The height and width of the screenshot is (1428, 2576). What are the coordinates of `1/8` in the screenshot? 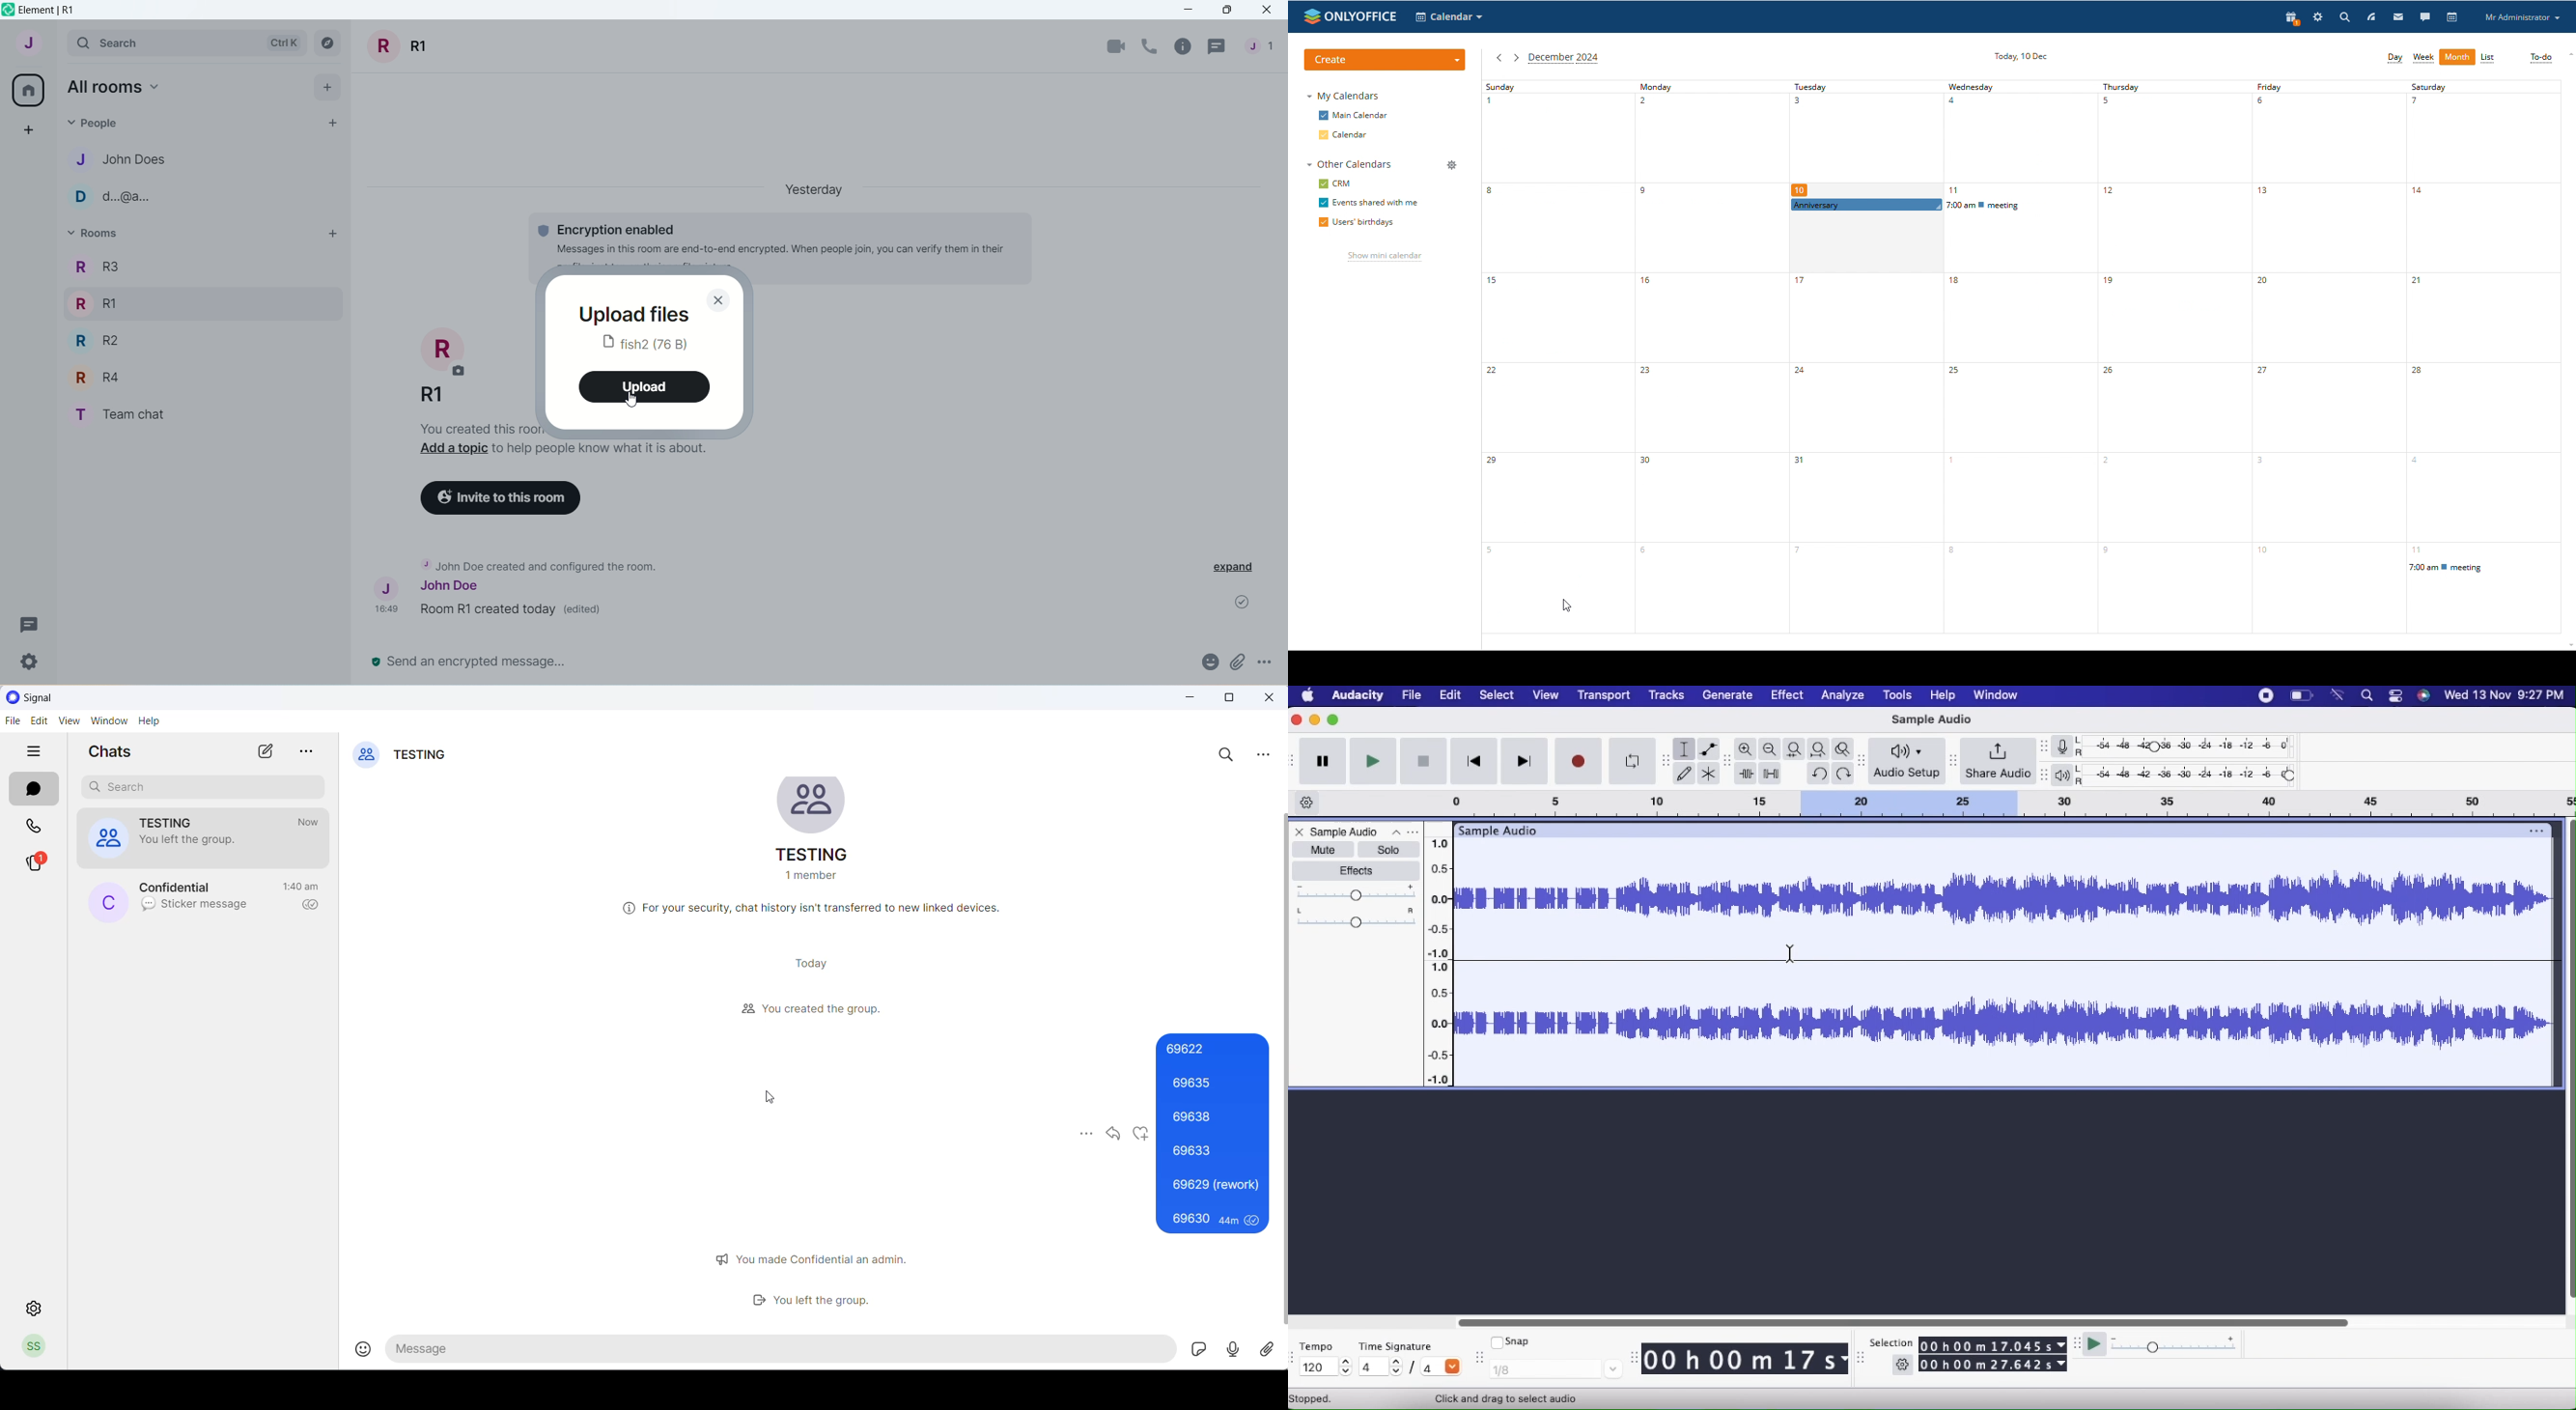 It's located at (1556, 1368).